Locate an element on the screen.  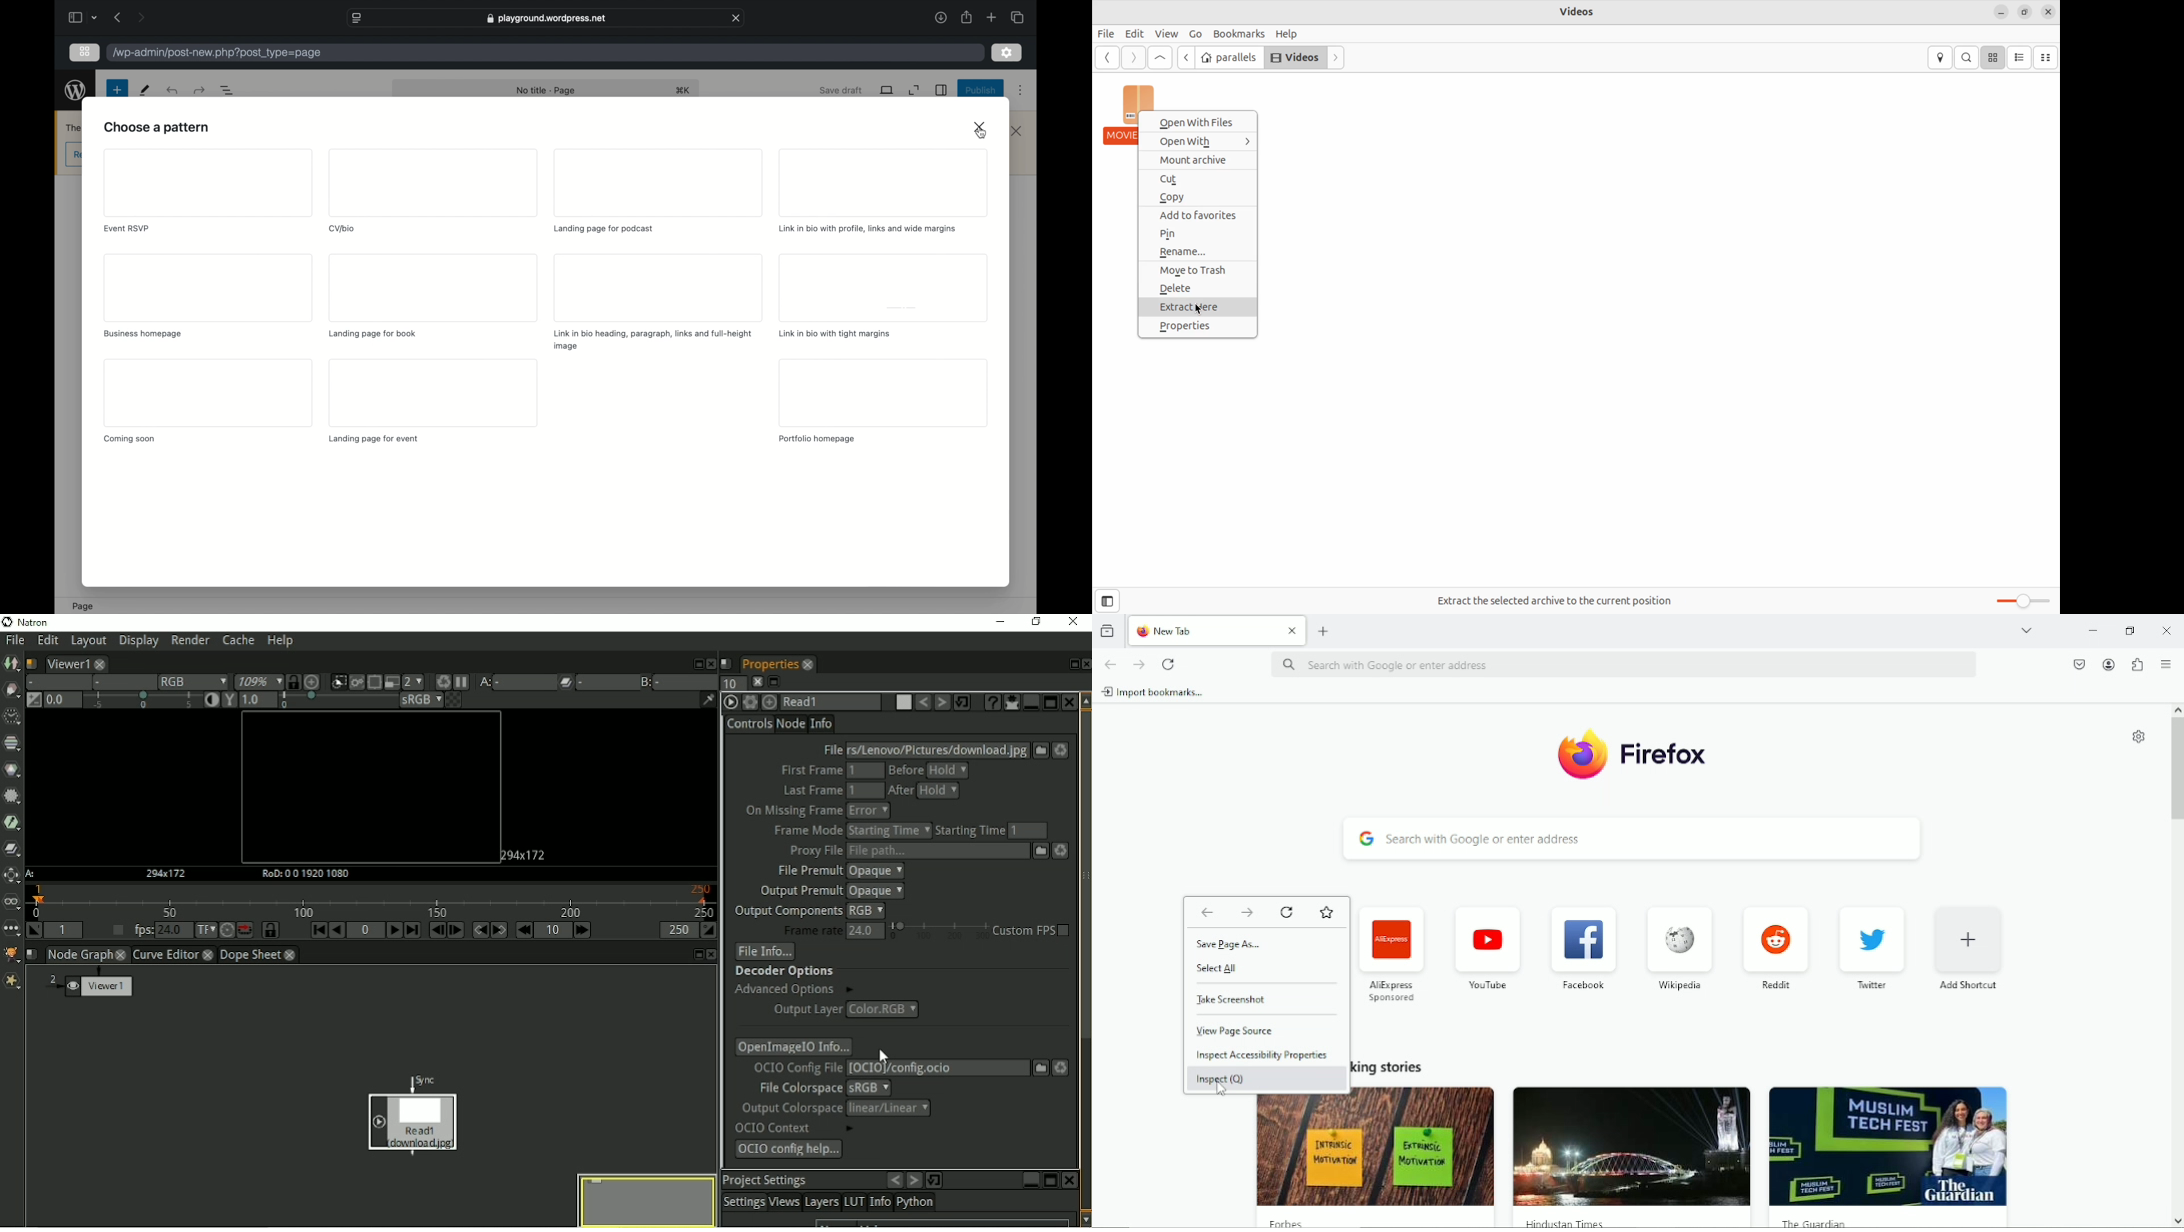
list view is located at coordinates (2019, 57).